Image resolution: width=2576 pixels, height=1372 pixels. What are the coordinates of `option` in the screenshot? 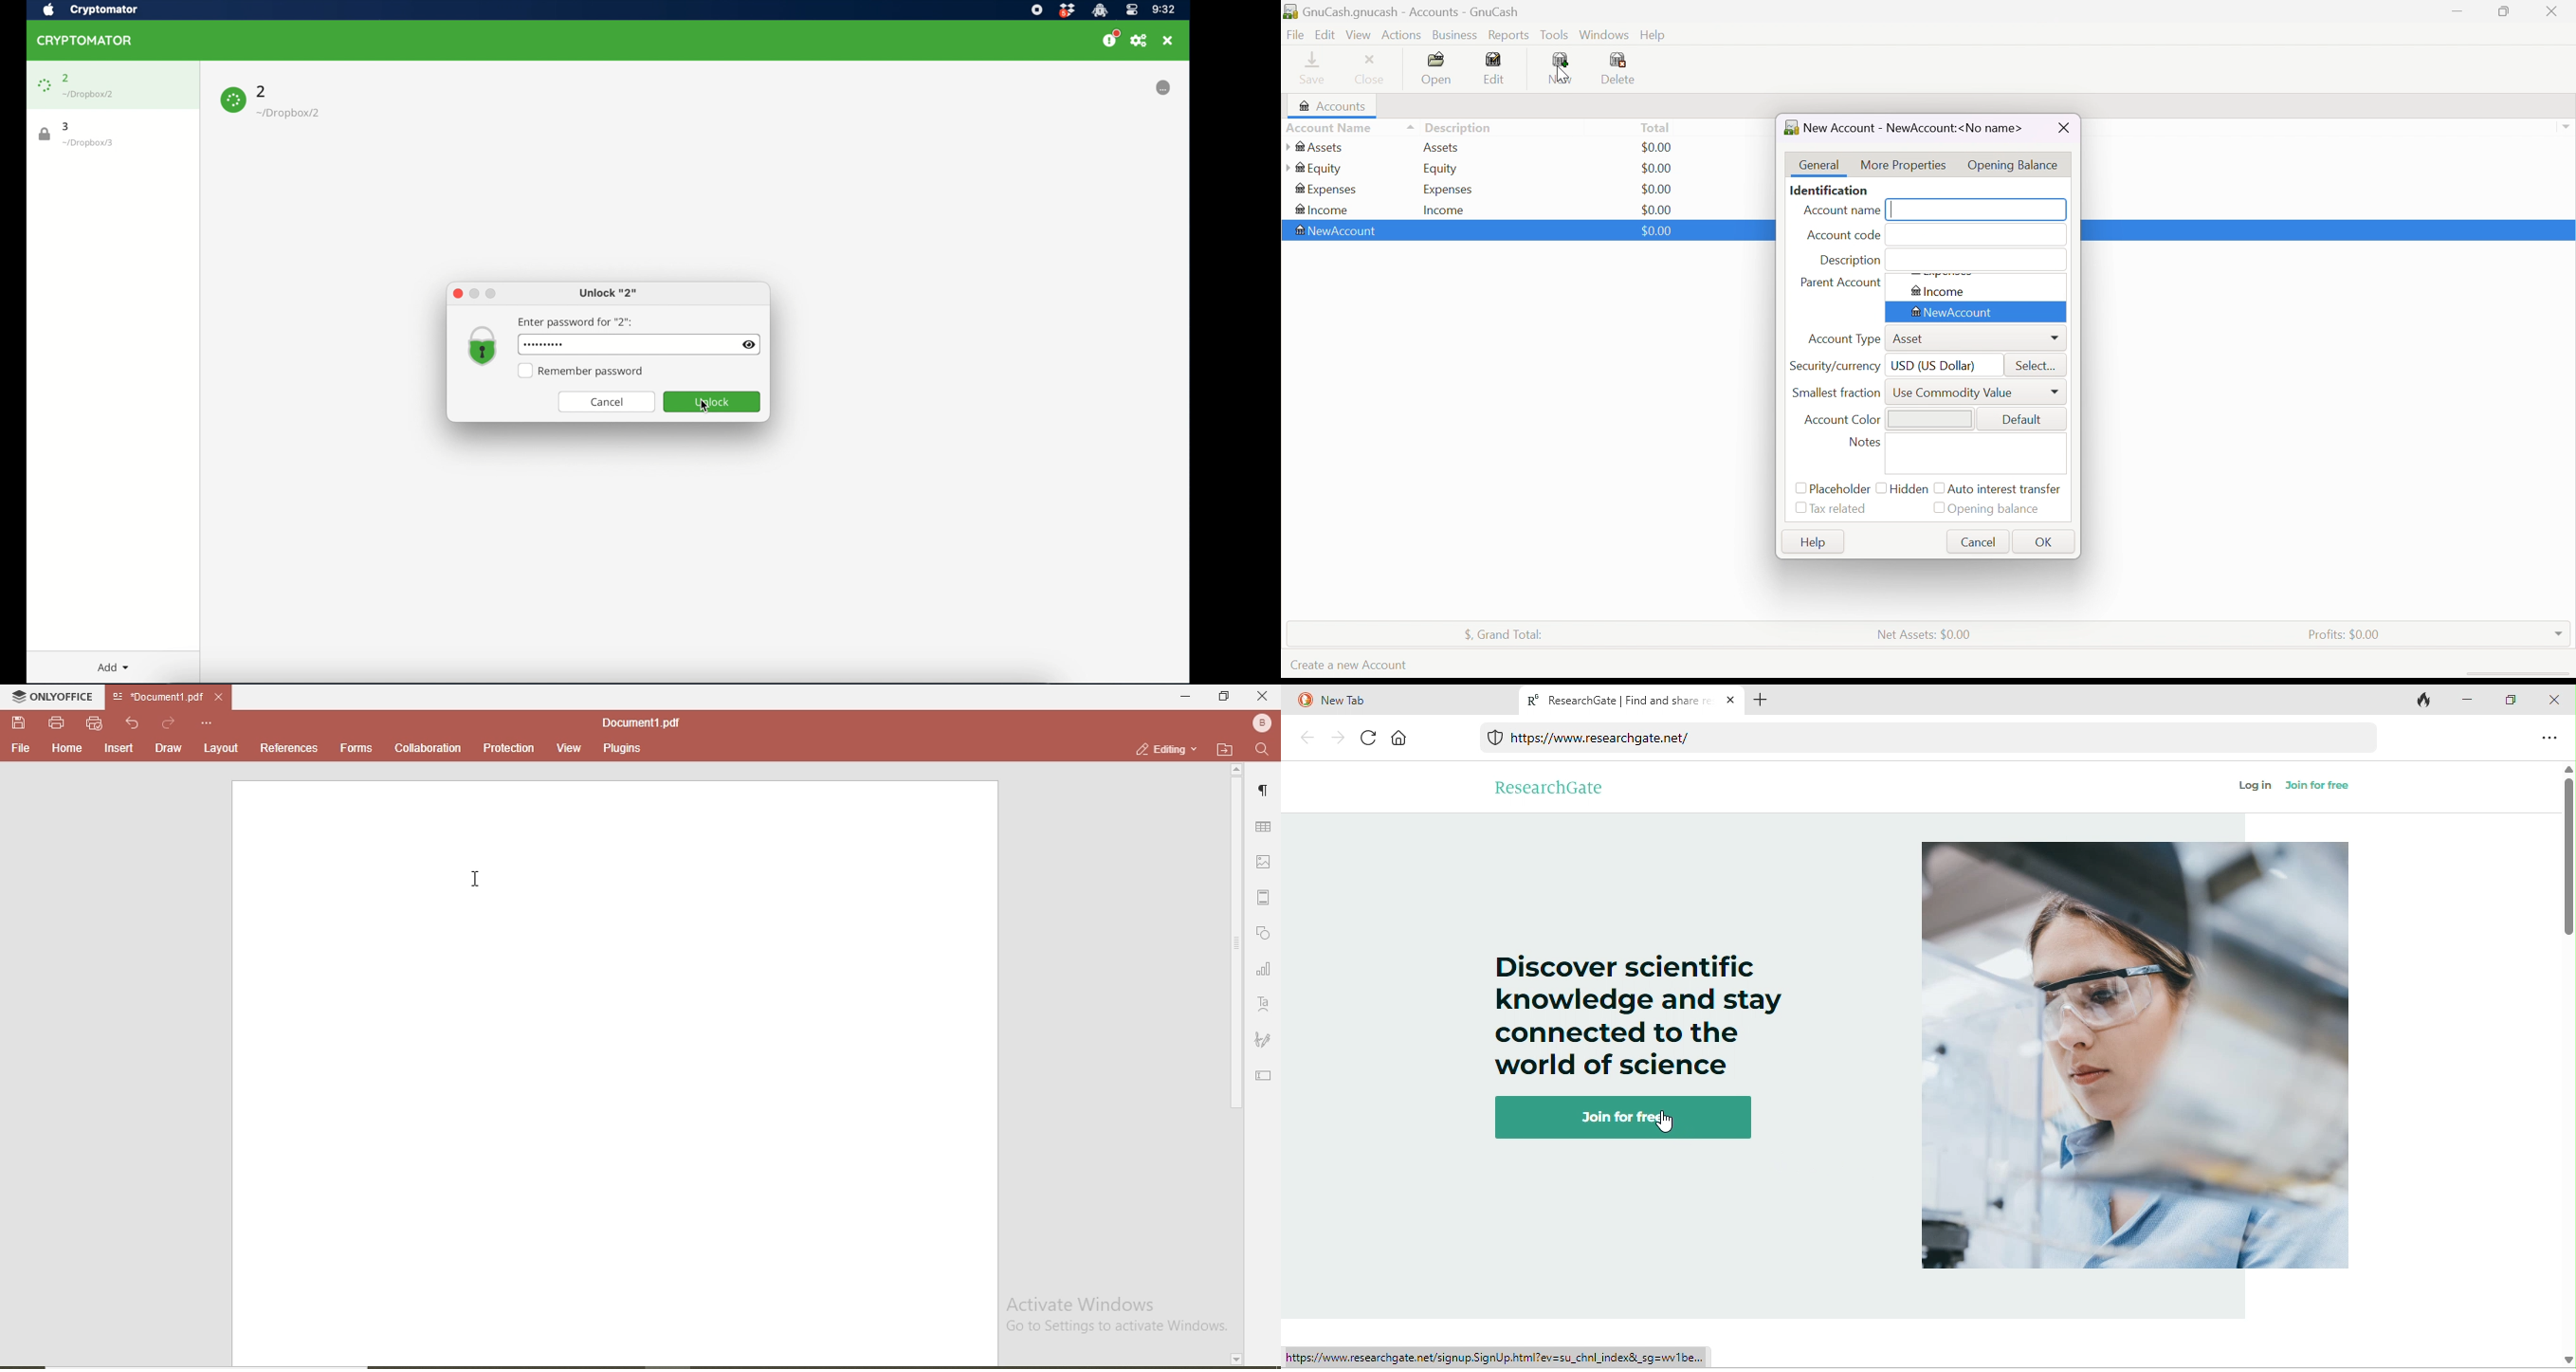 It's located at (2551, 737).